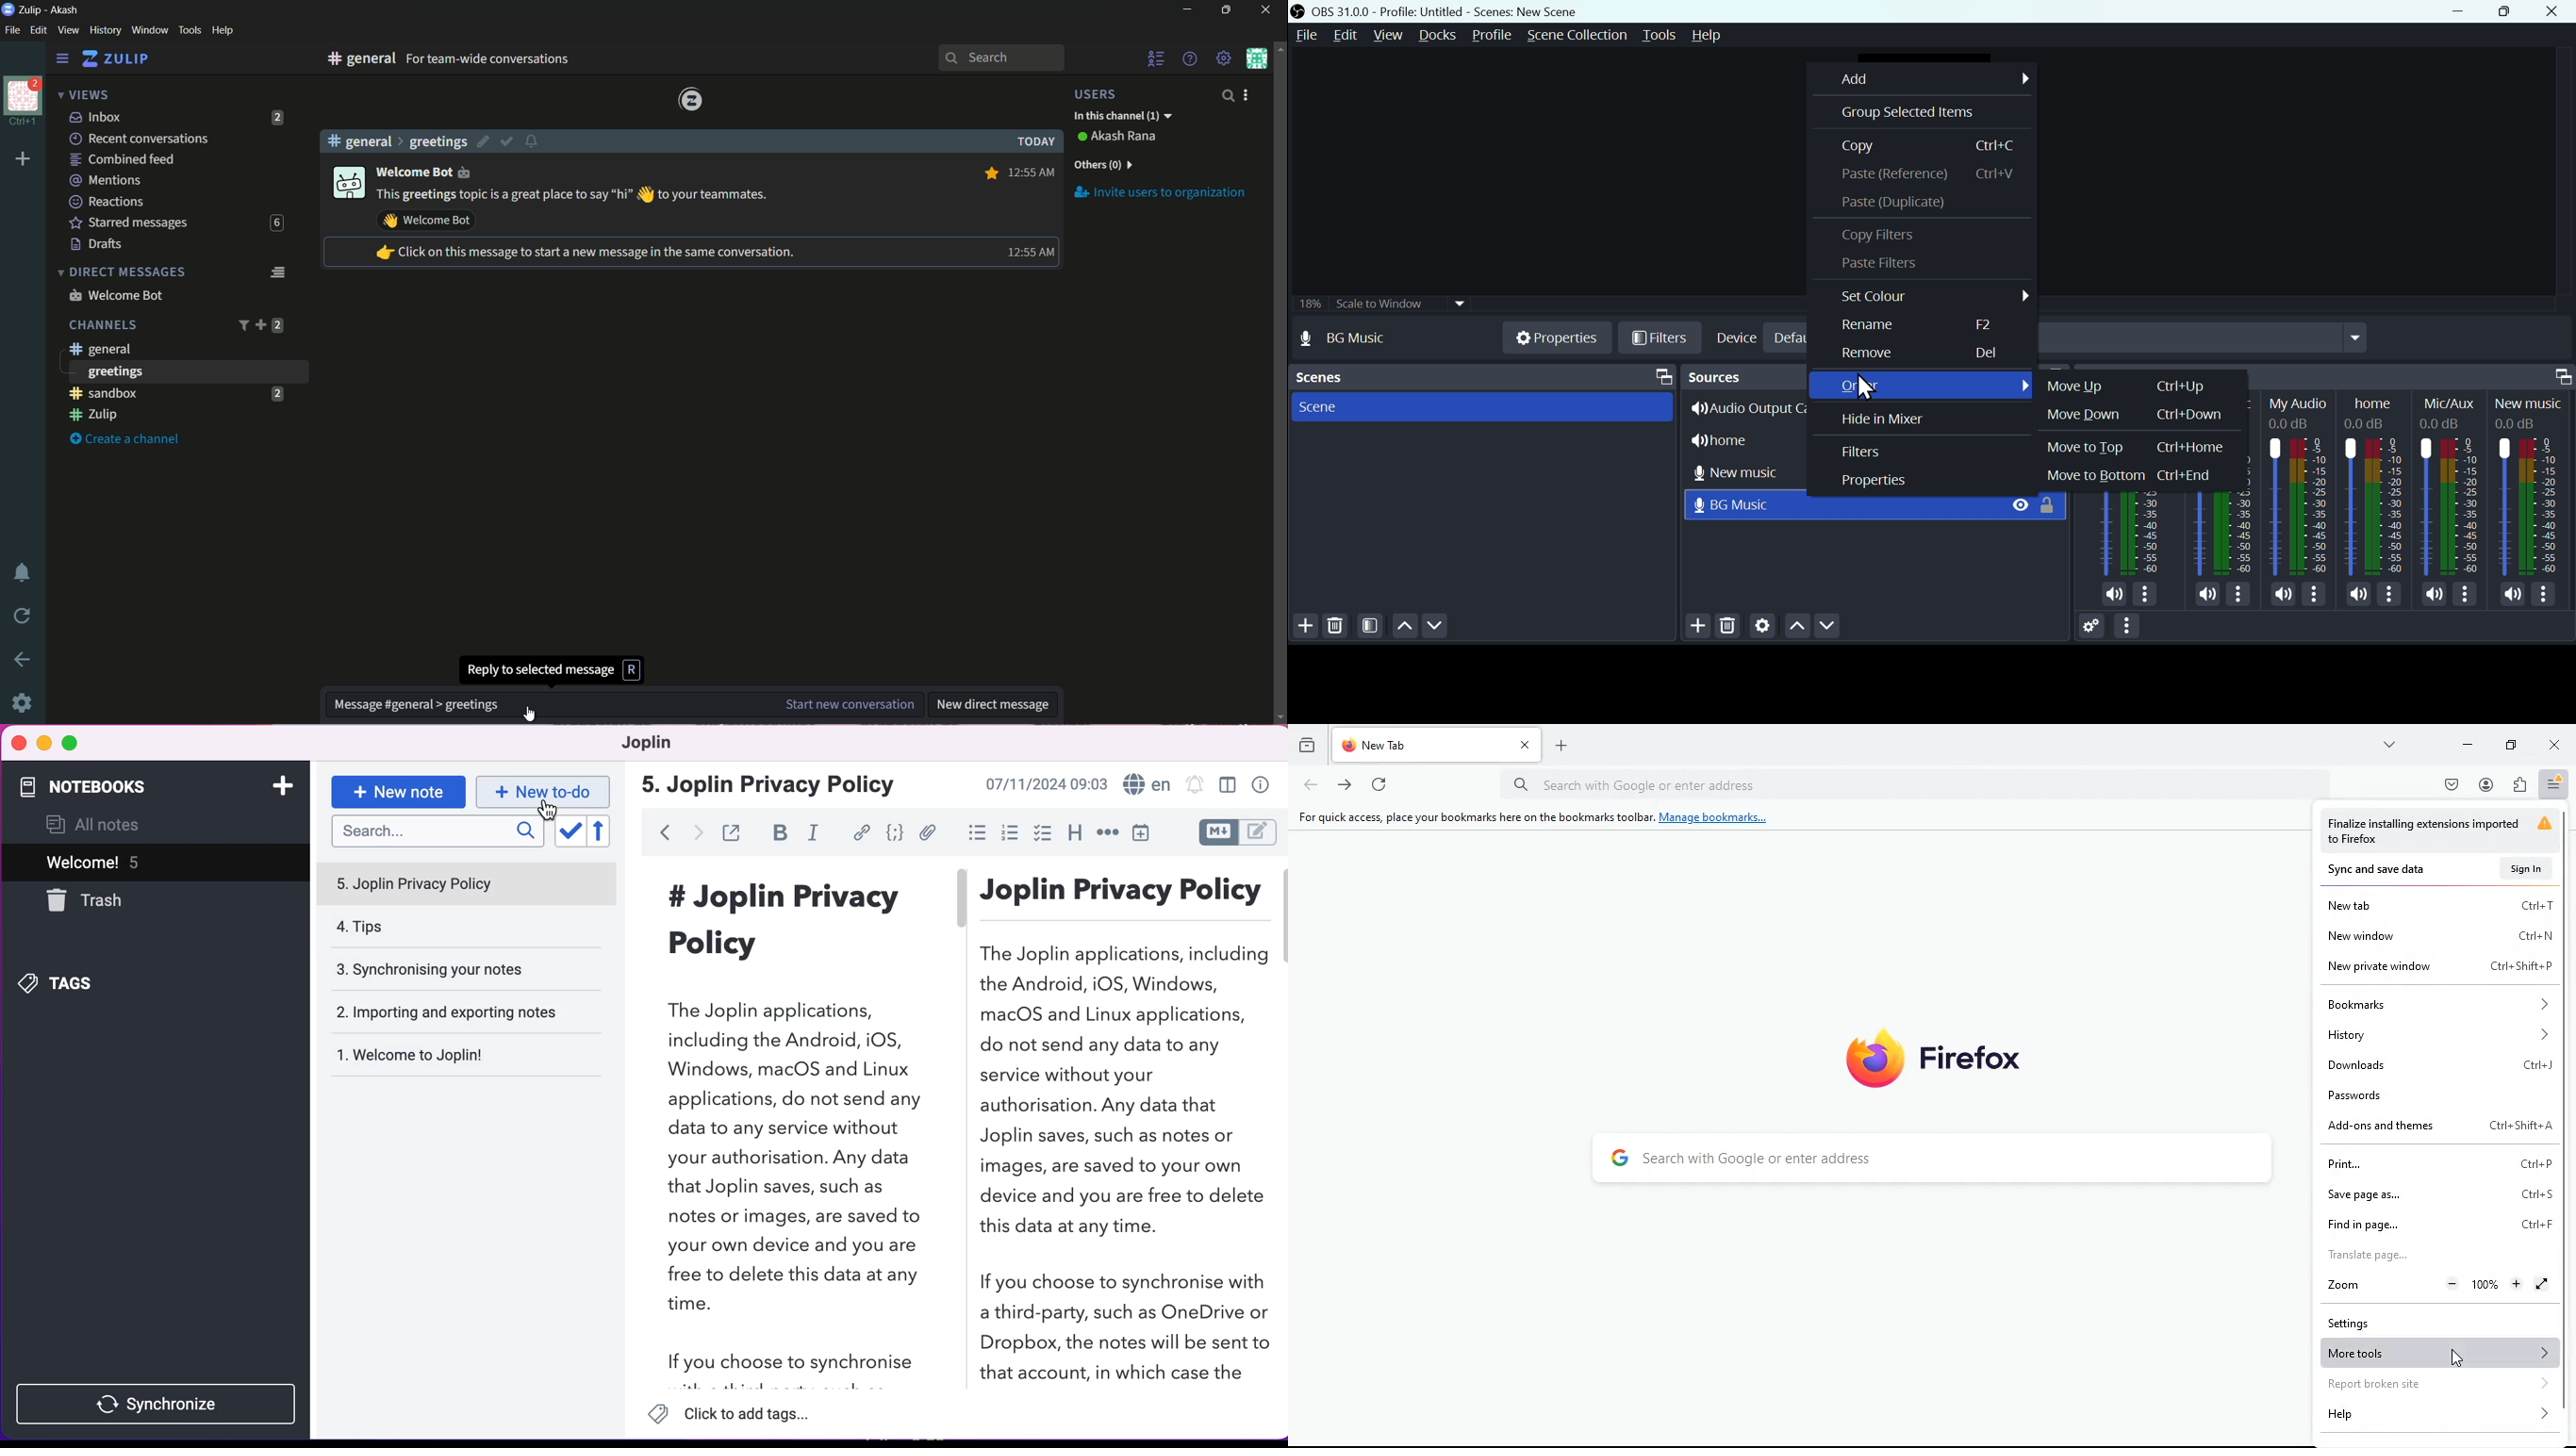 The image size is (2576, 1456). Describe the element at coordinates (546, 809) in the screenshot. I see `cursor` at that location.